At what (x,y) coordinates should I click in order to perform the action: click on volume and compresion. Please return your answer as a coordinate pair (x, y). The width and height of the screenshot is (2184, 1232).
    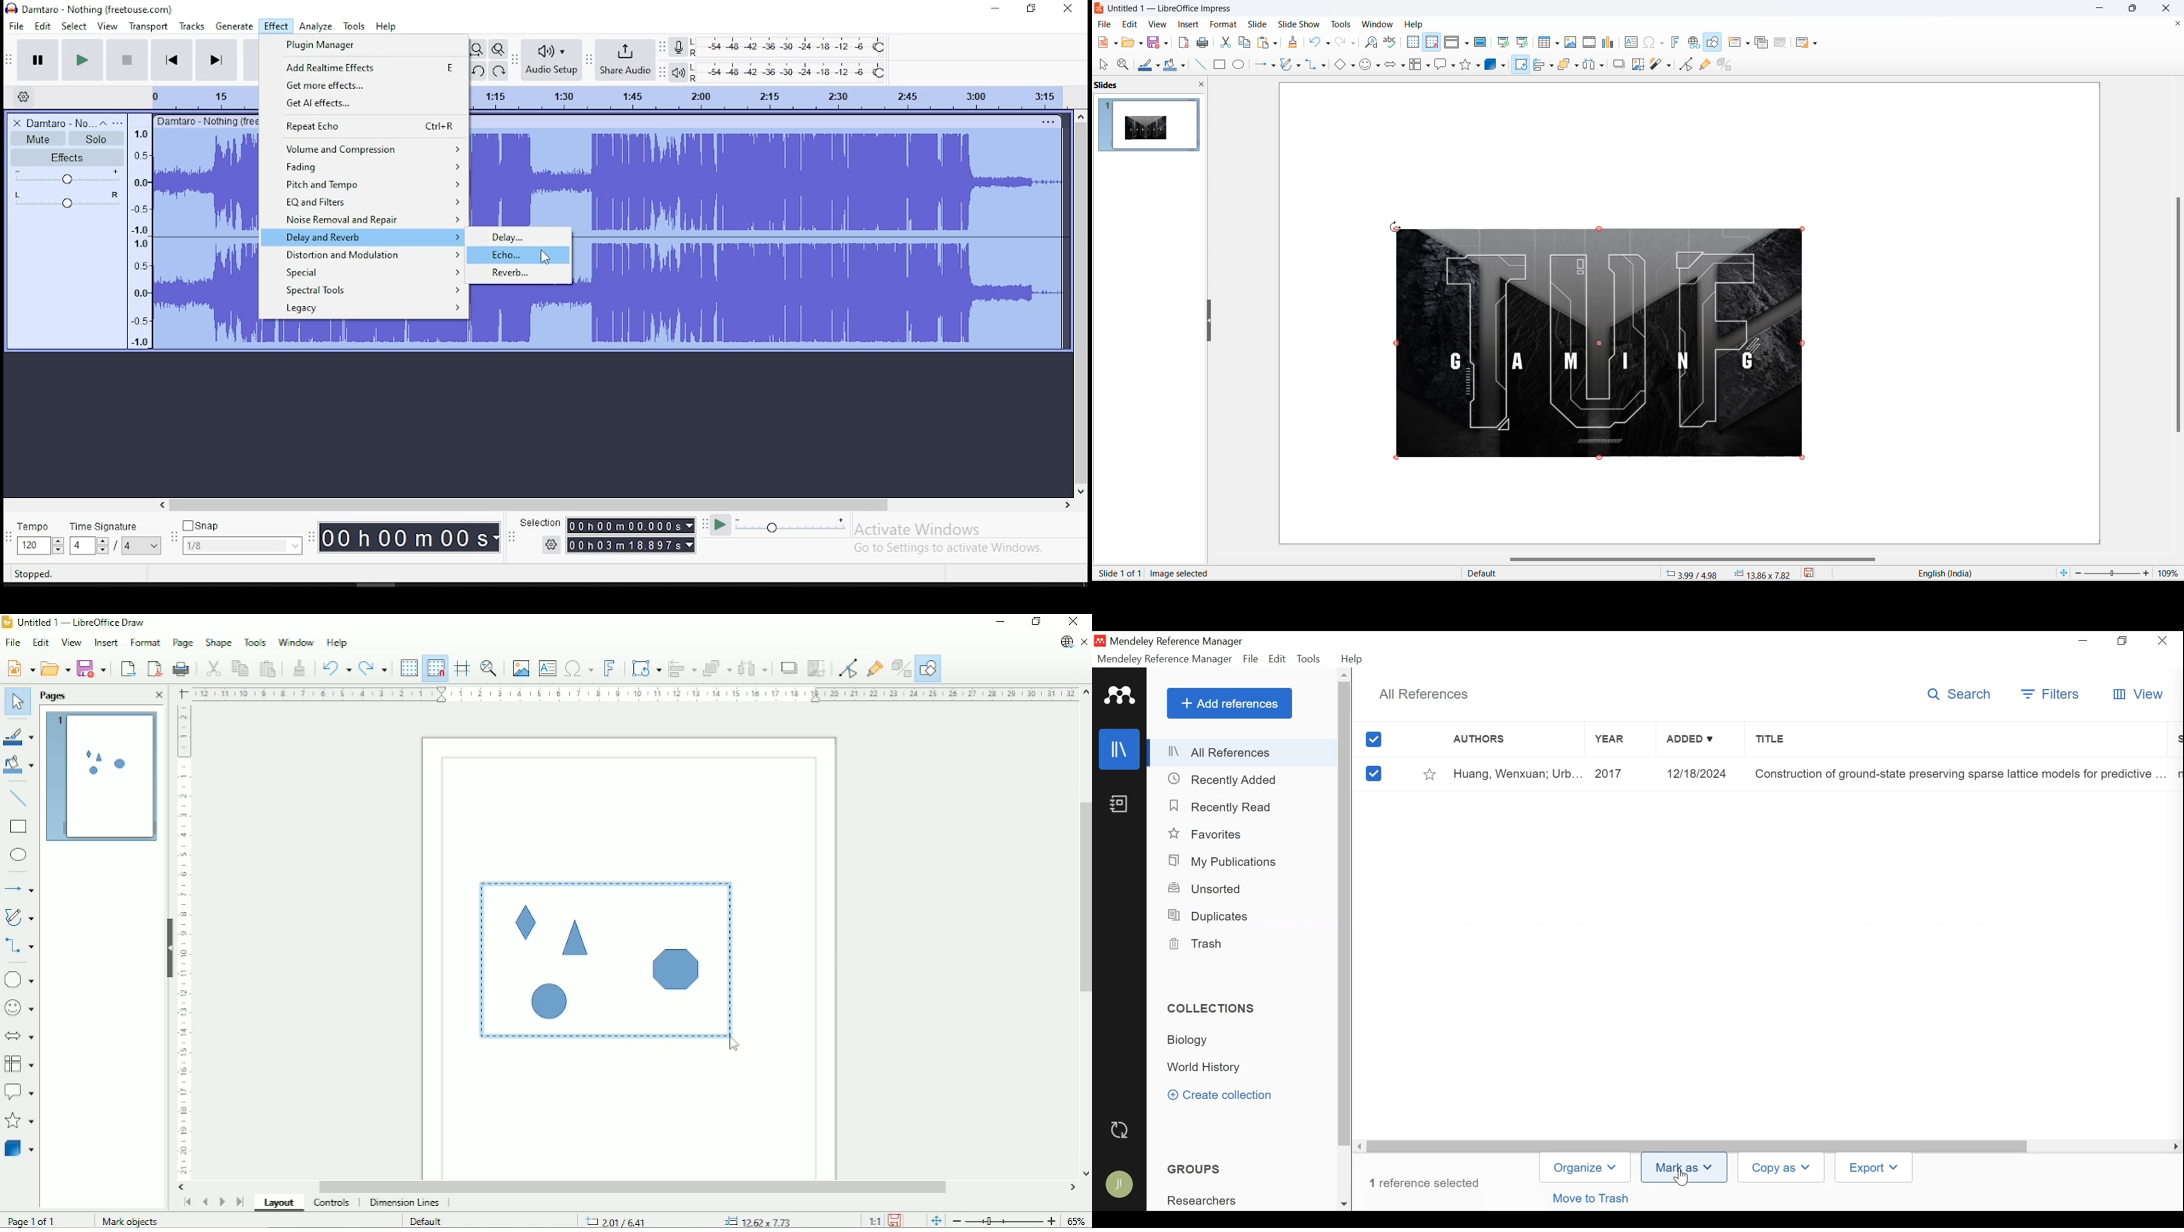
    Looking at the image, I should click on (362, 148).